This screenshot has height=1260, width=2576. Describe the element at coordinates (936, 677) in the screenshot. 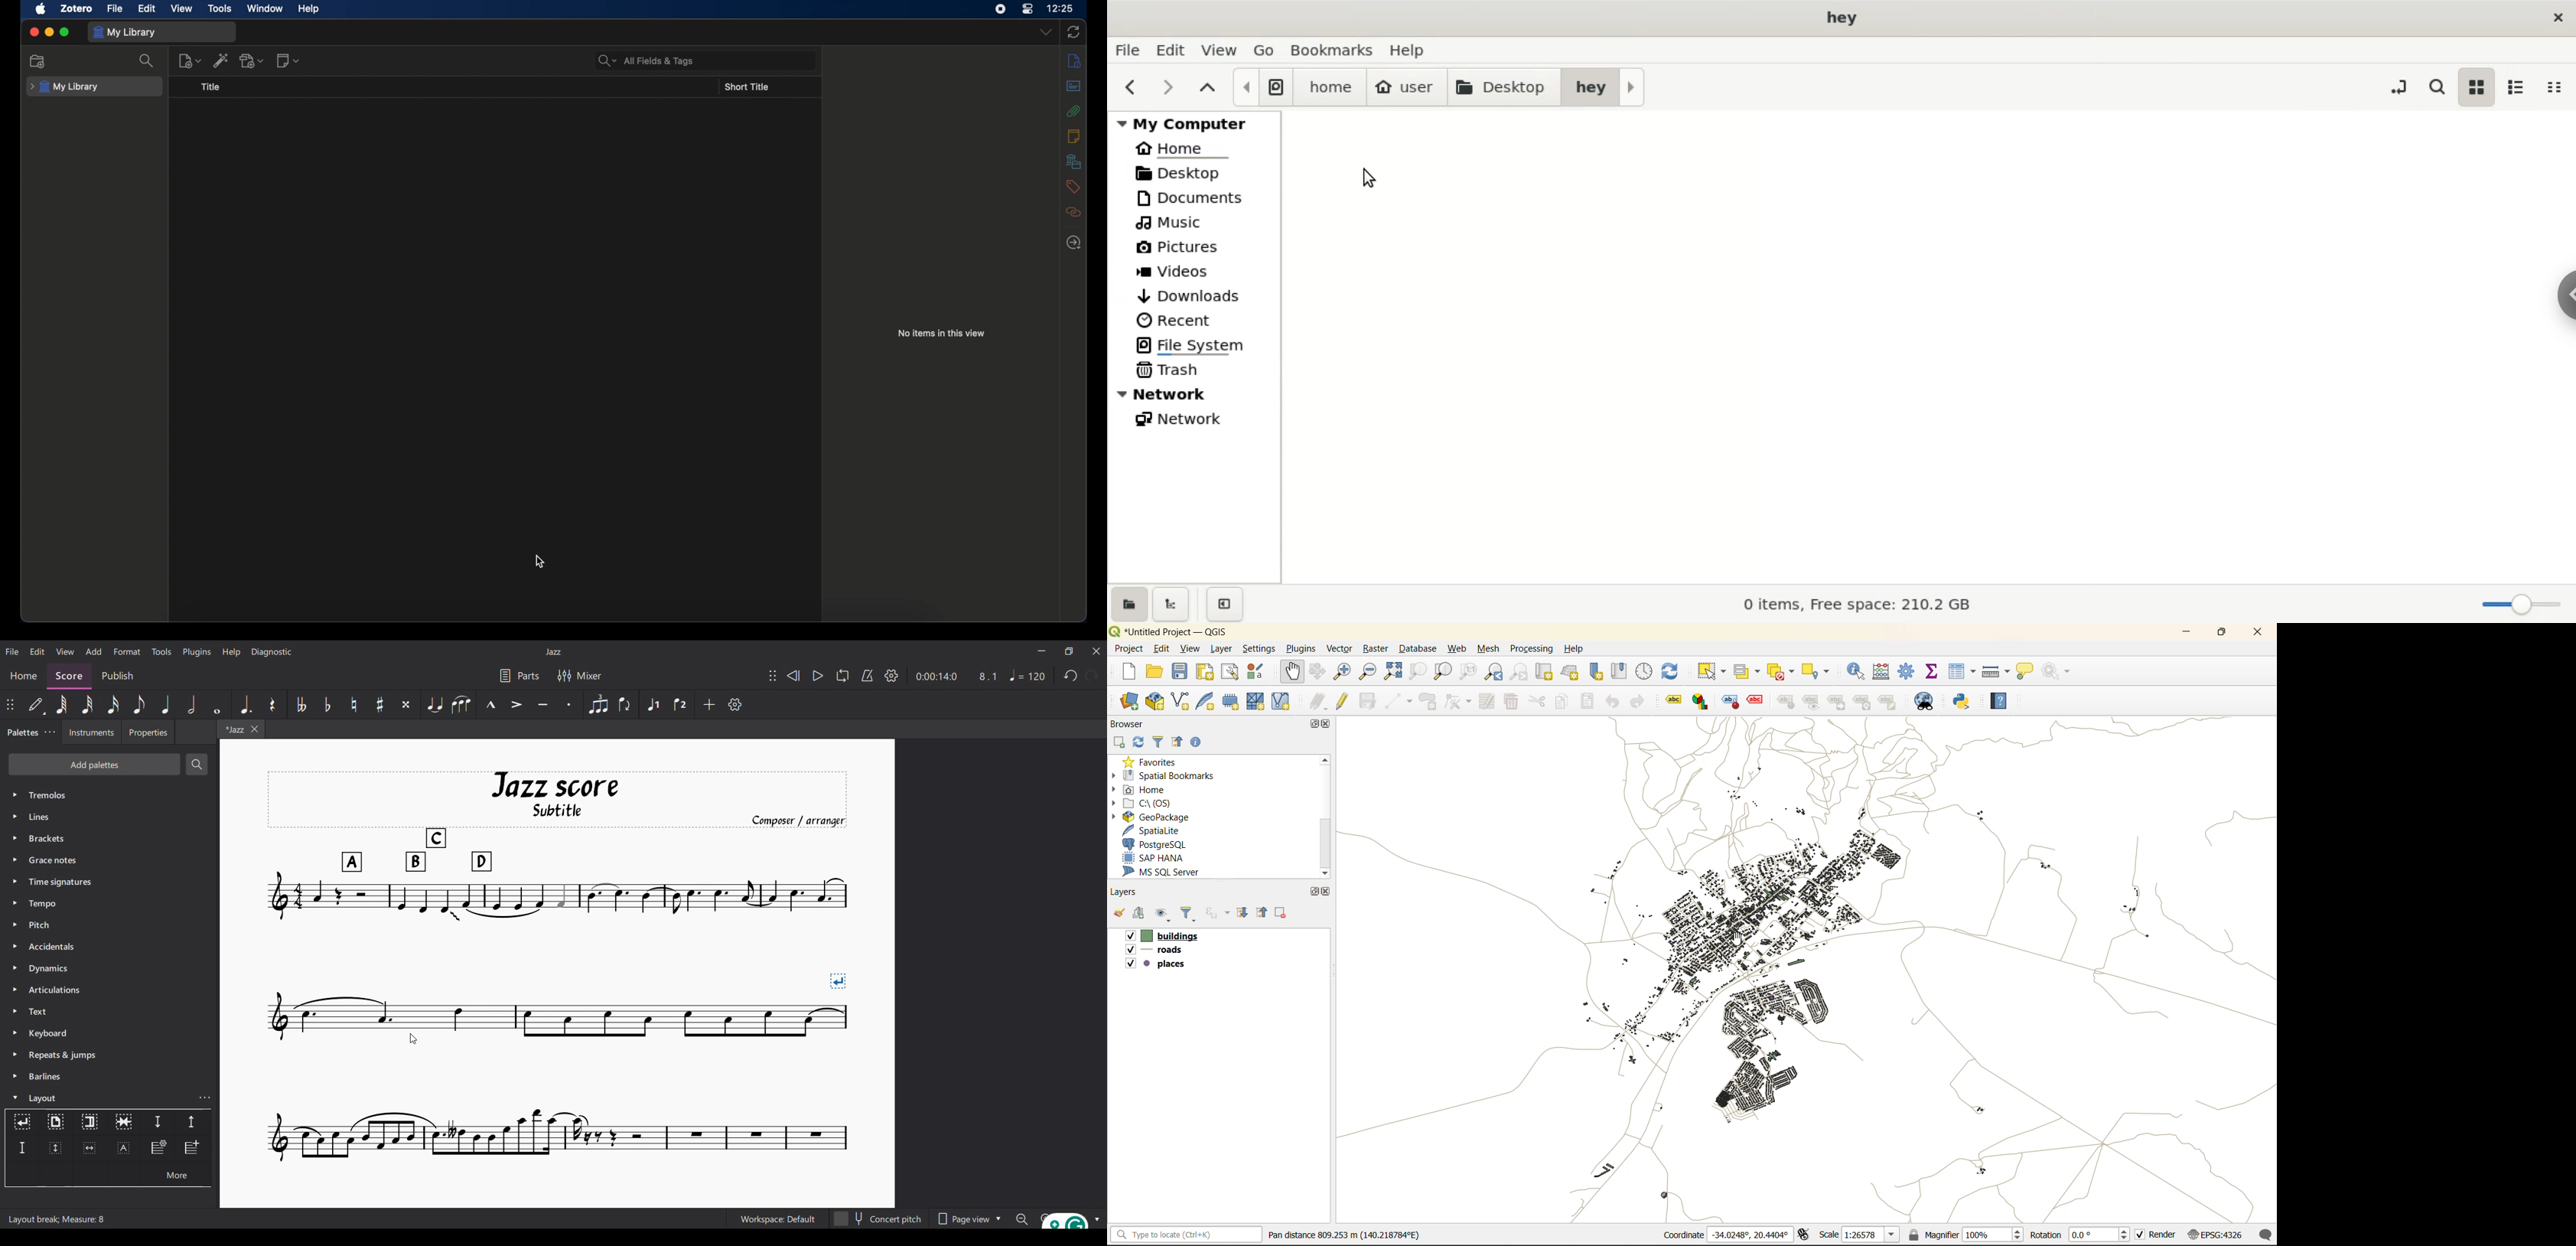

I see `0:00:14:0` at that location.